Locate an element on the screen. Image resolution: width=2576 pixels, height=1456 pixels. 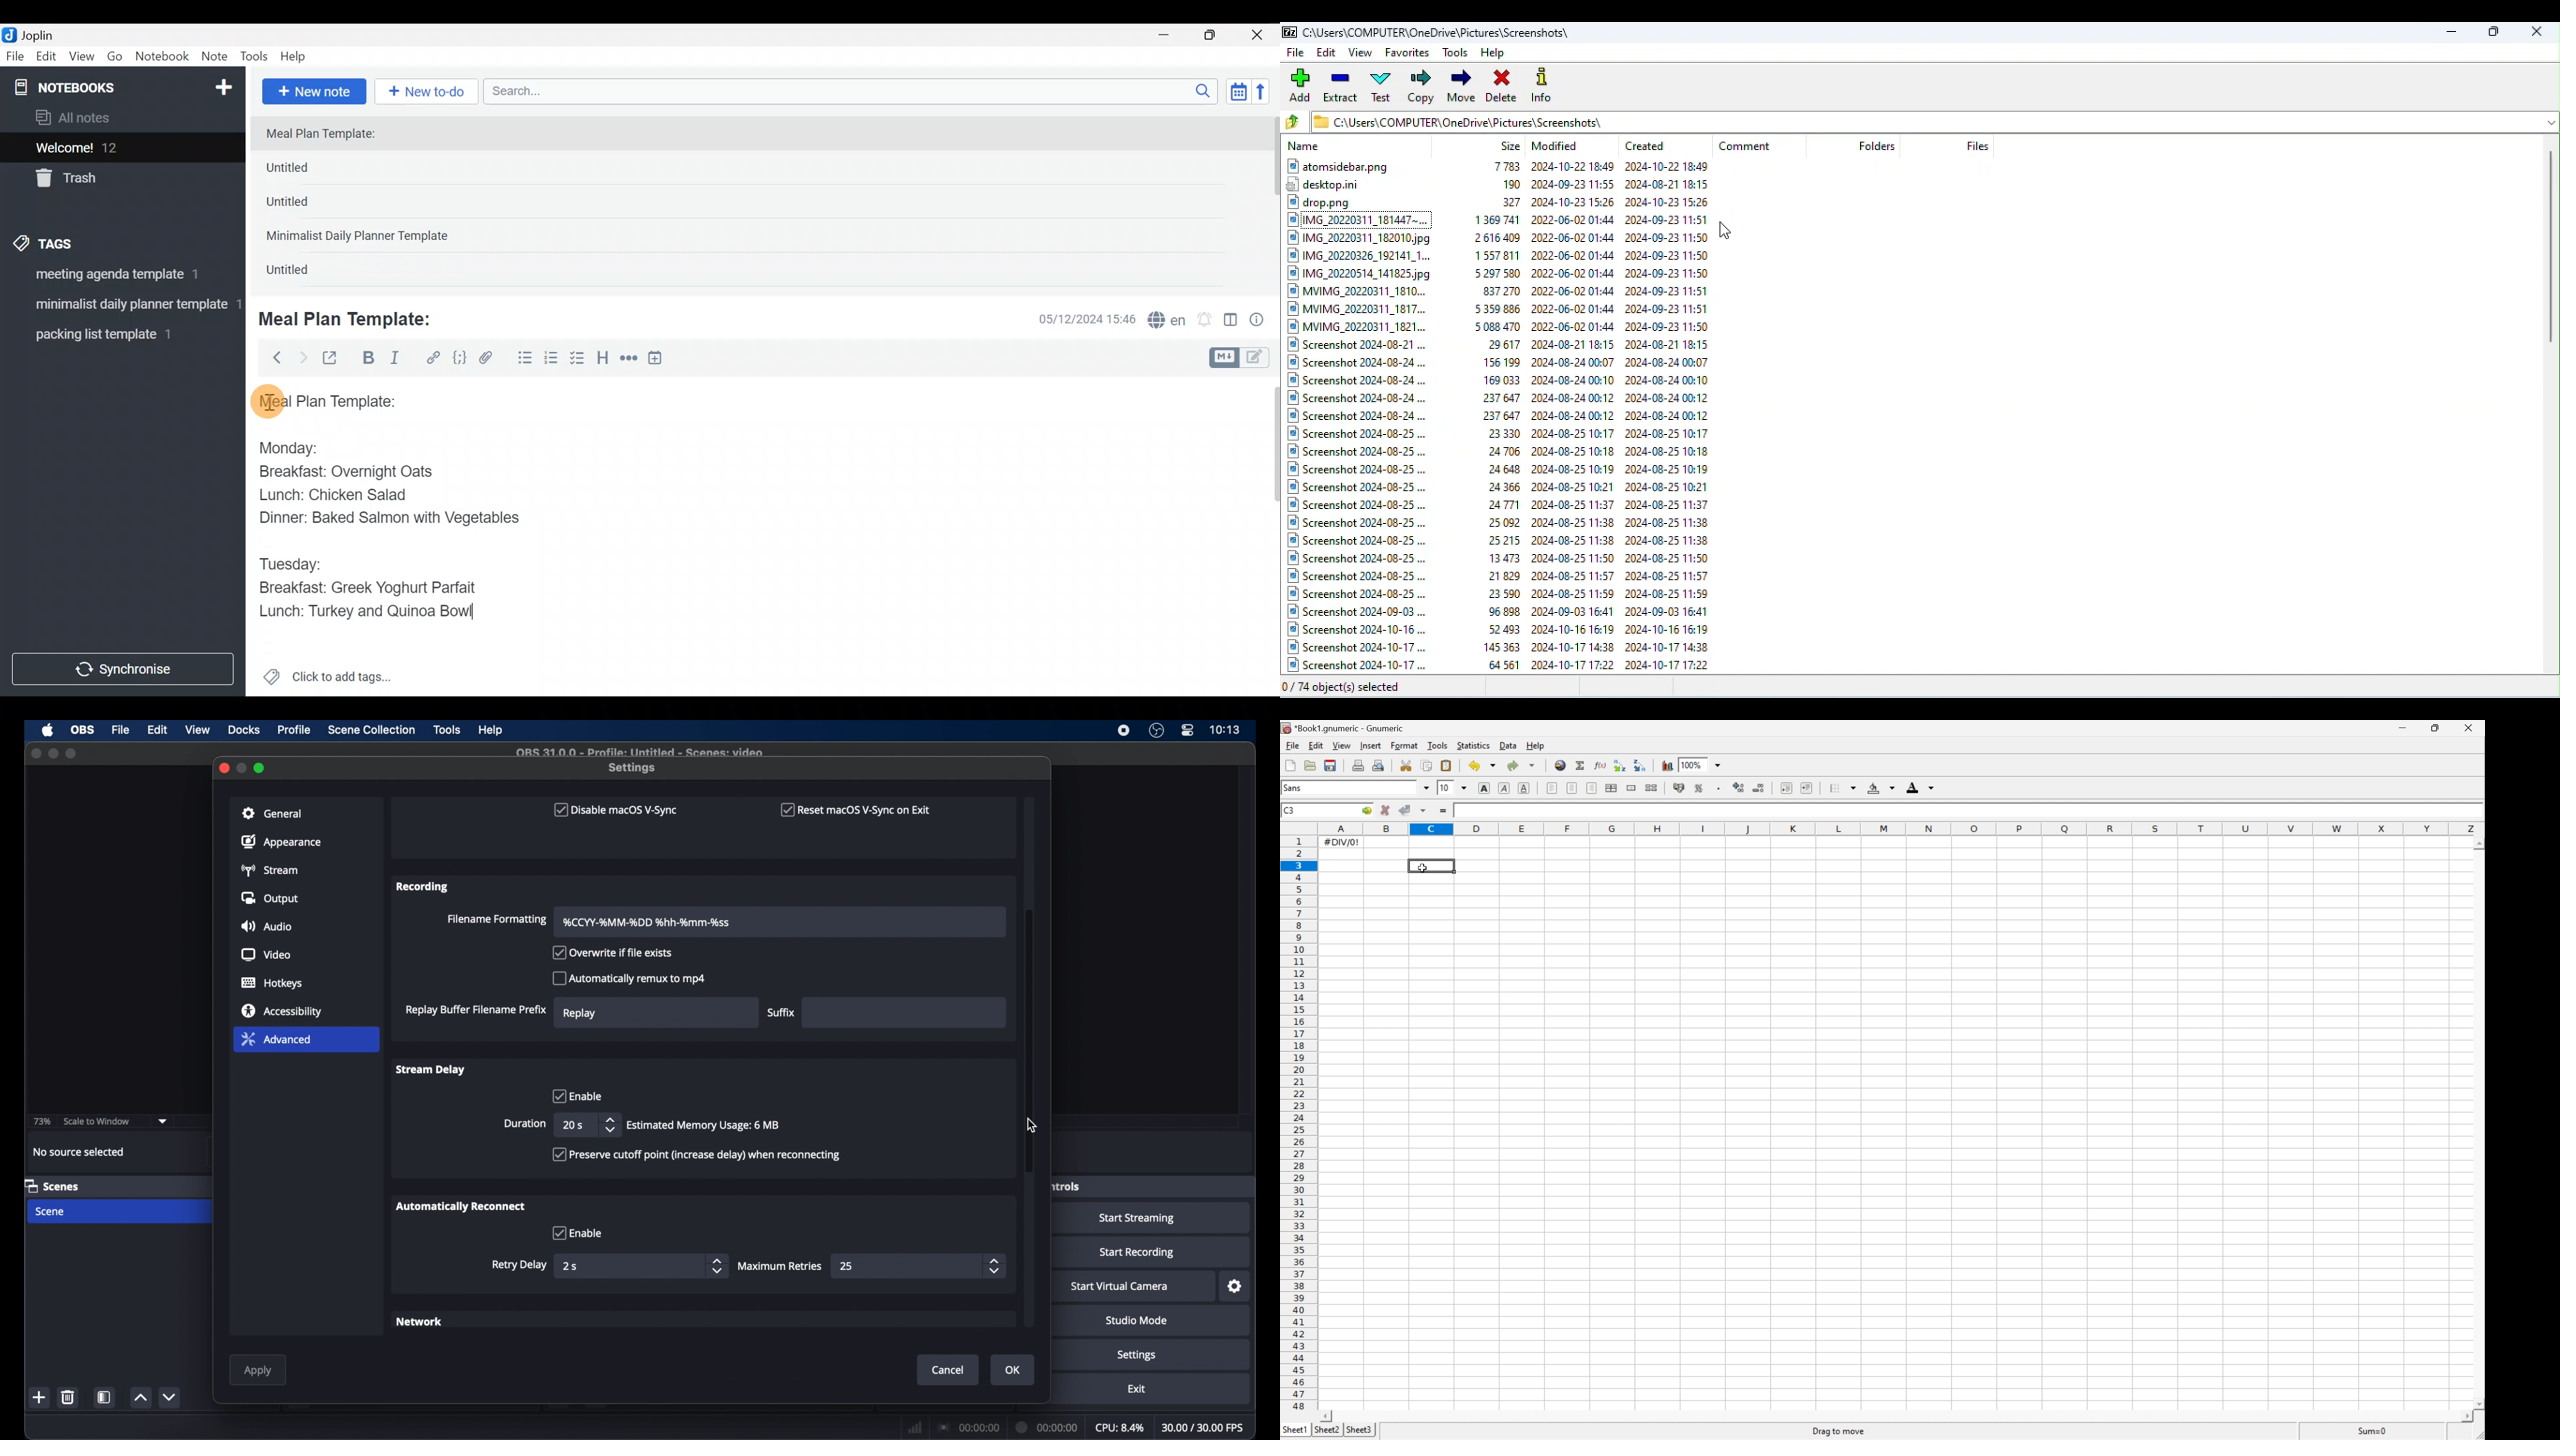
tools is located at coordinates (447, 730).